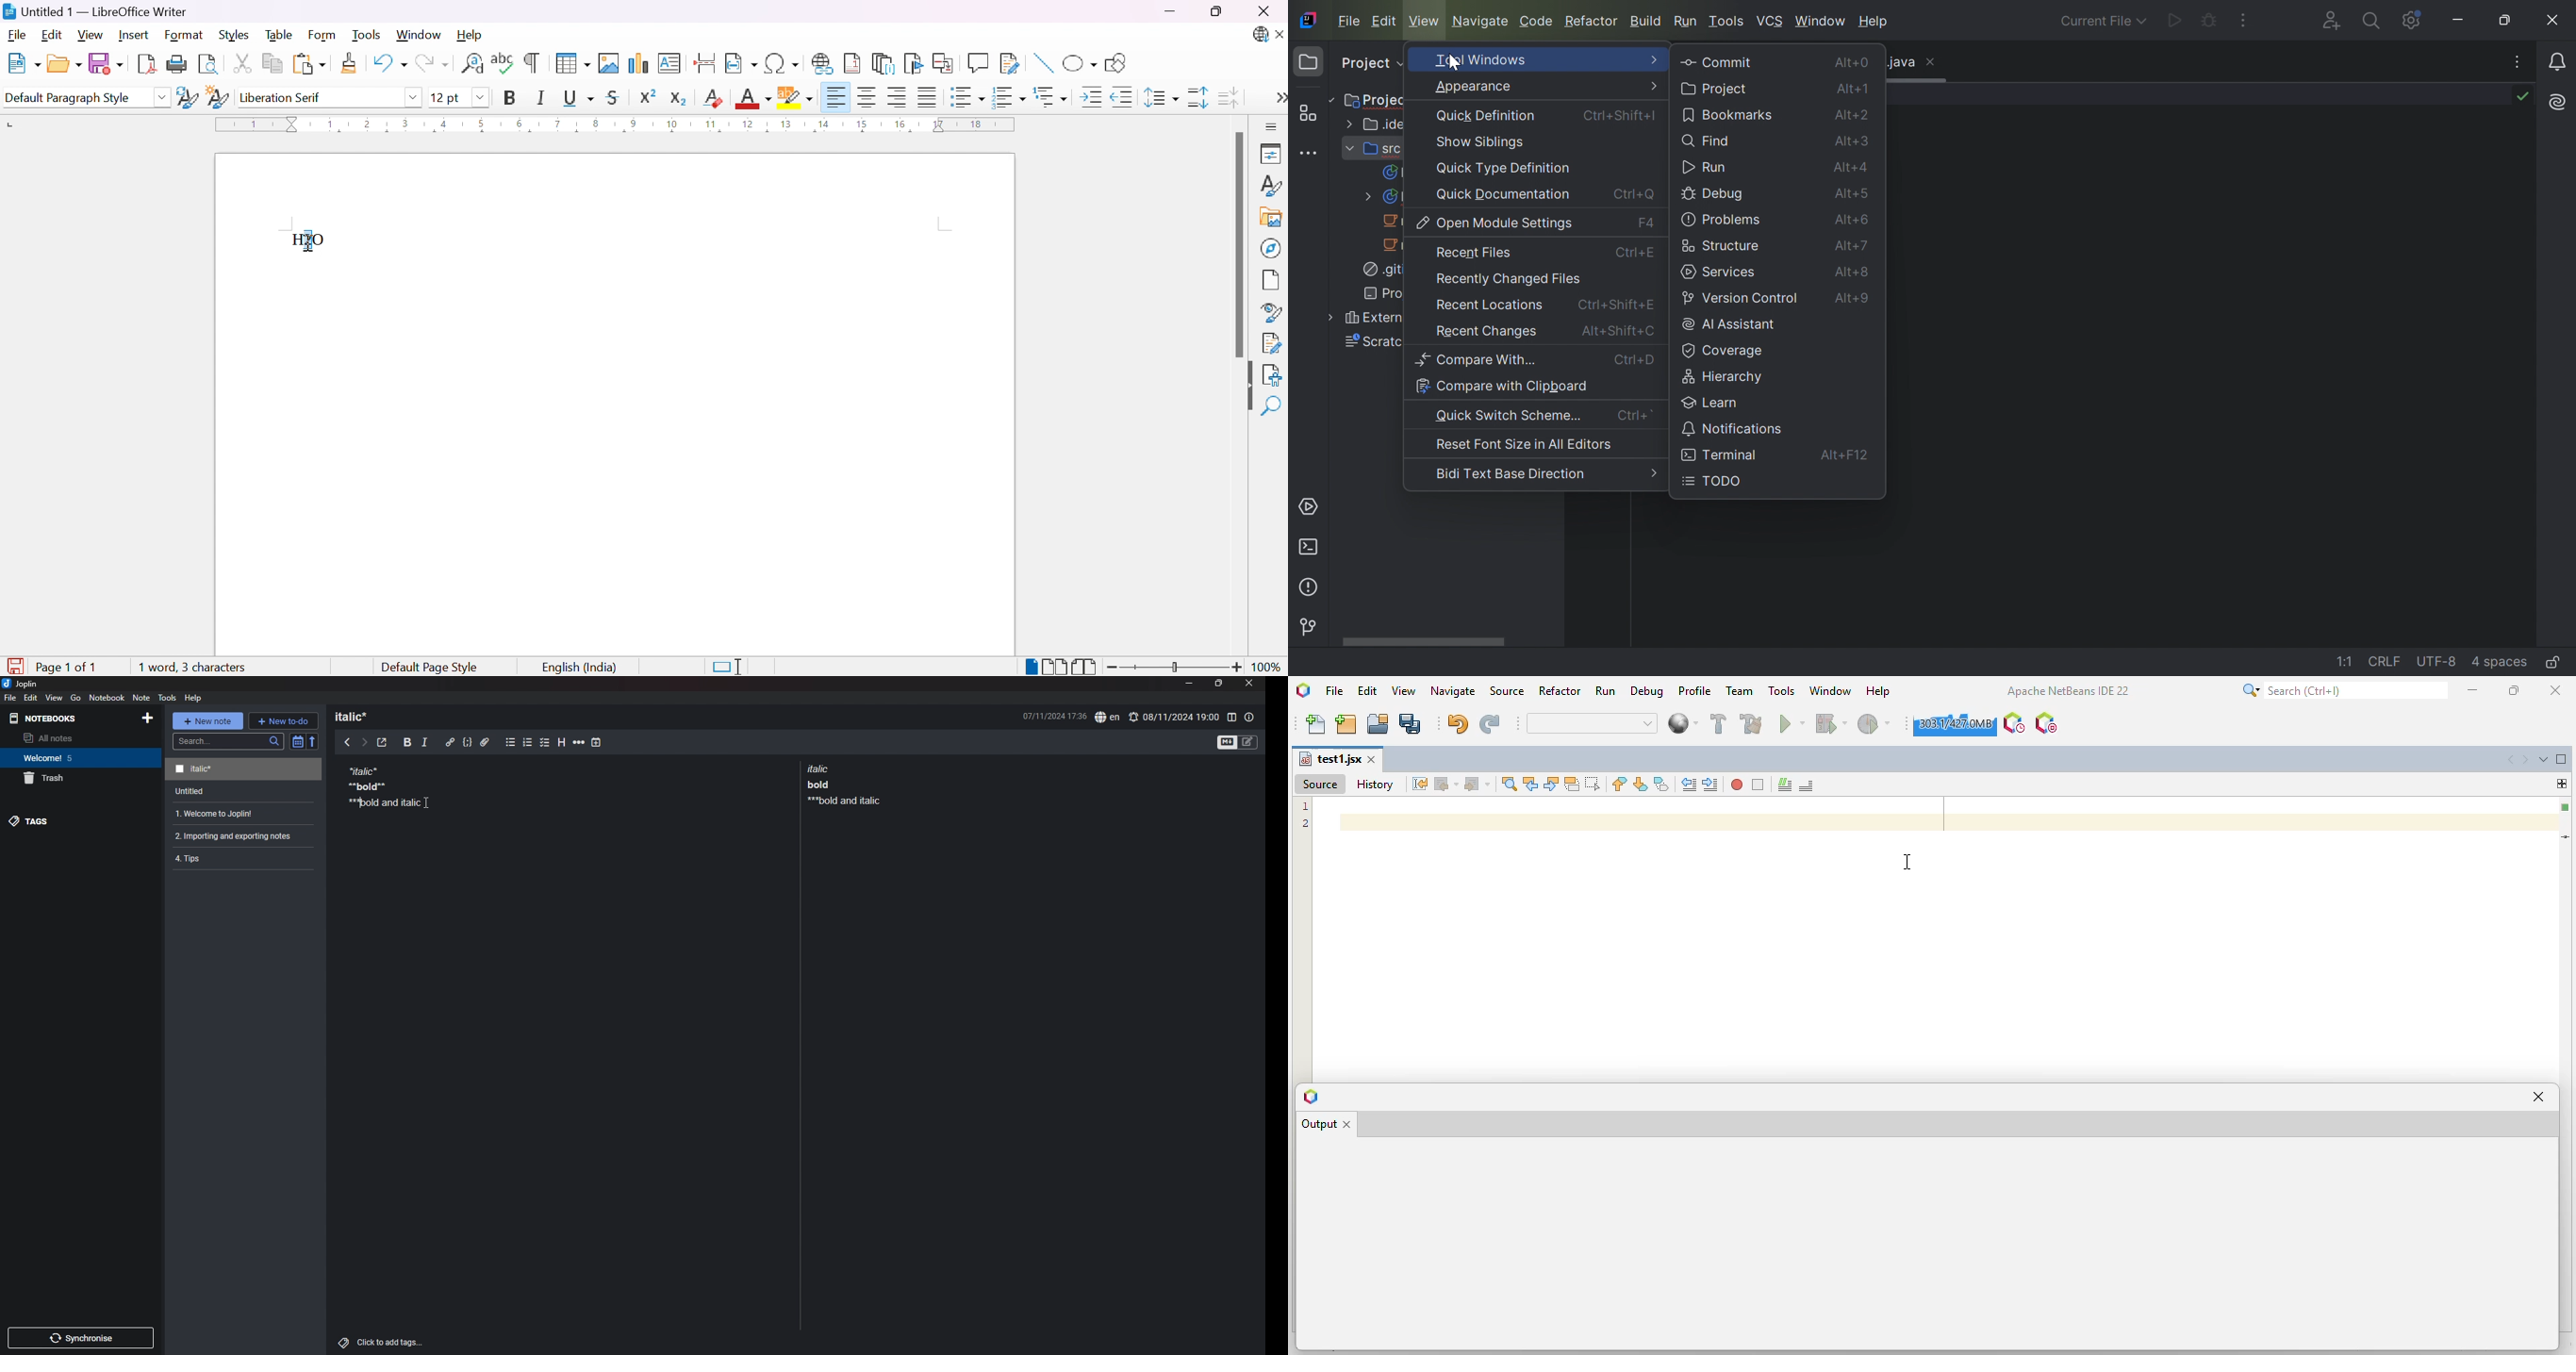 The height and width of the screenshot is (1372, 2576). What do you see at coordinates (715, 97) in the screenshot?
I see `Clear direct formatting` at bounding box center [715, 97].